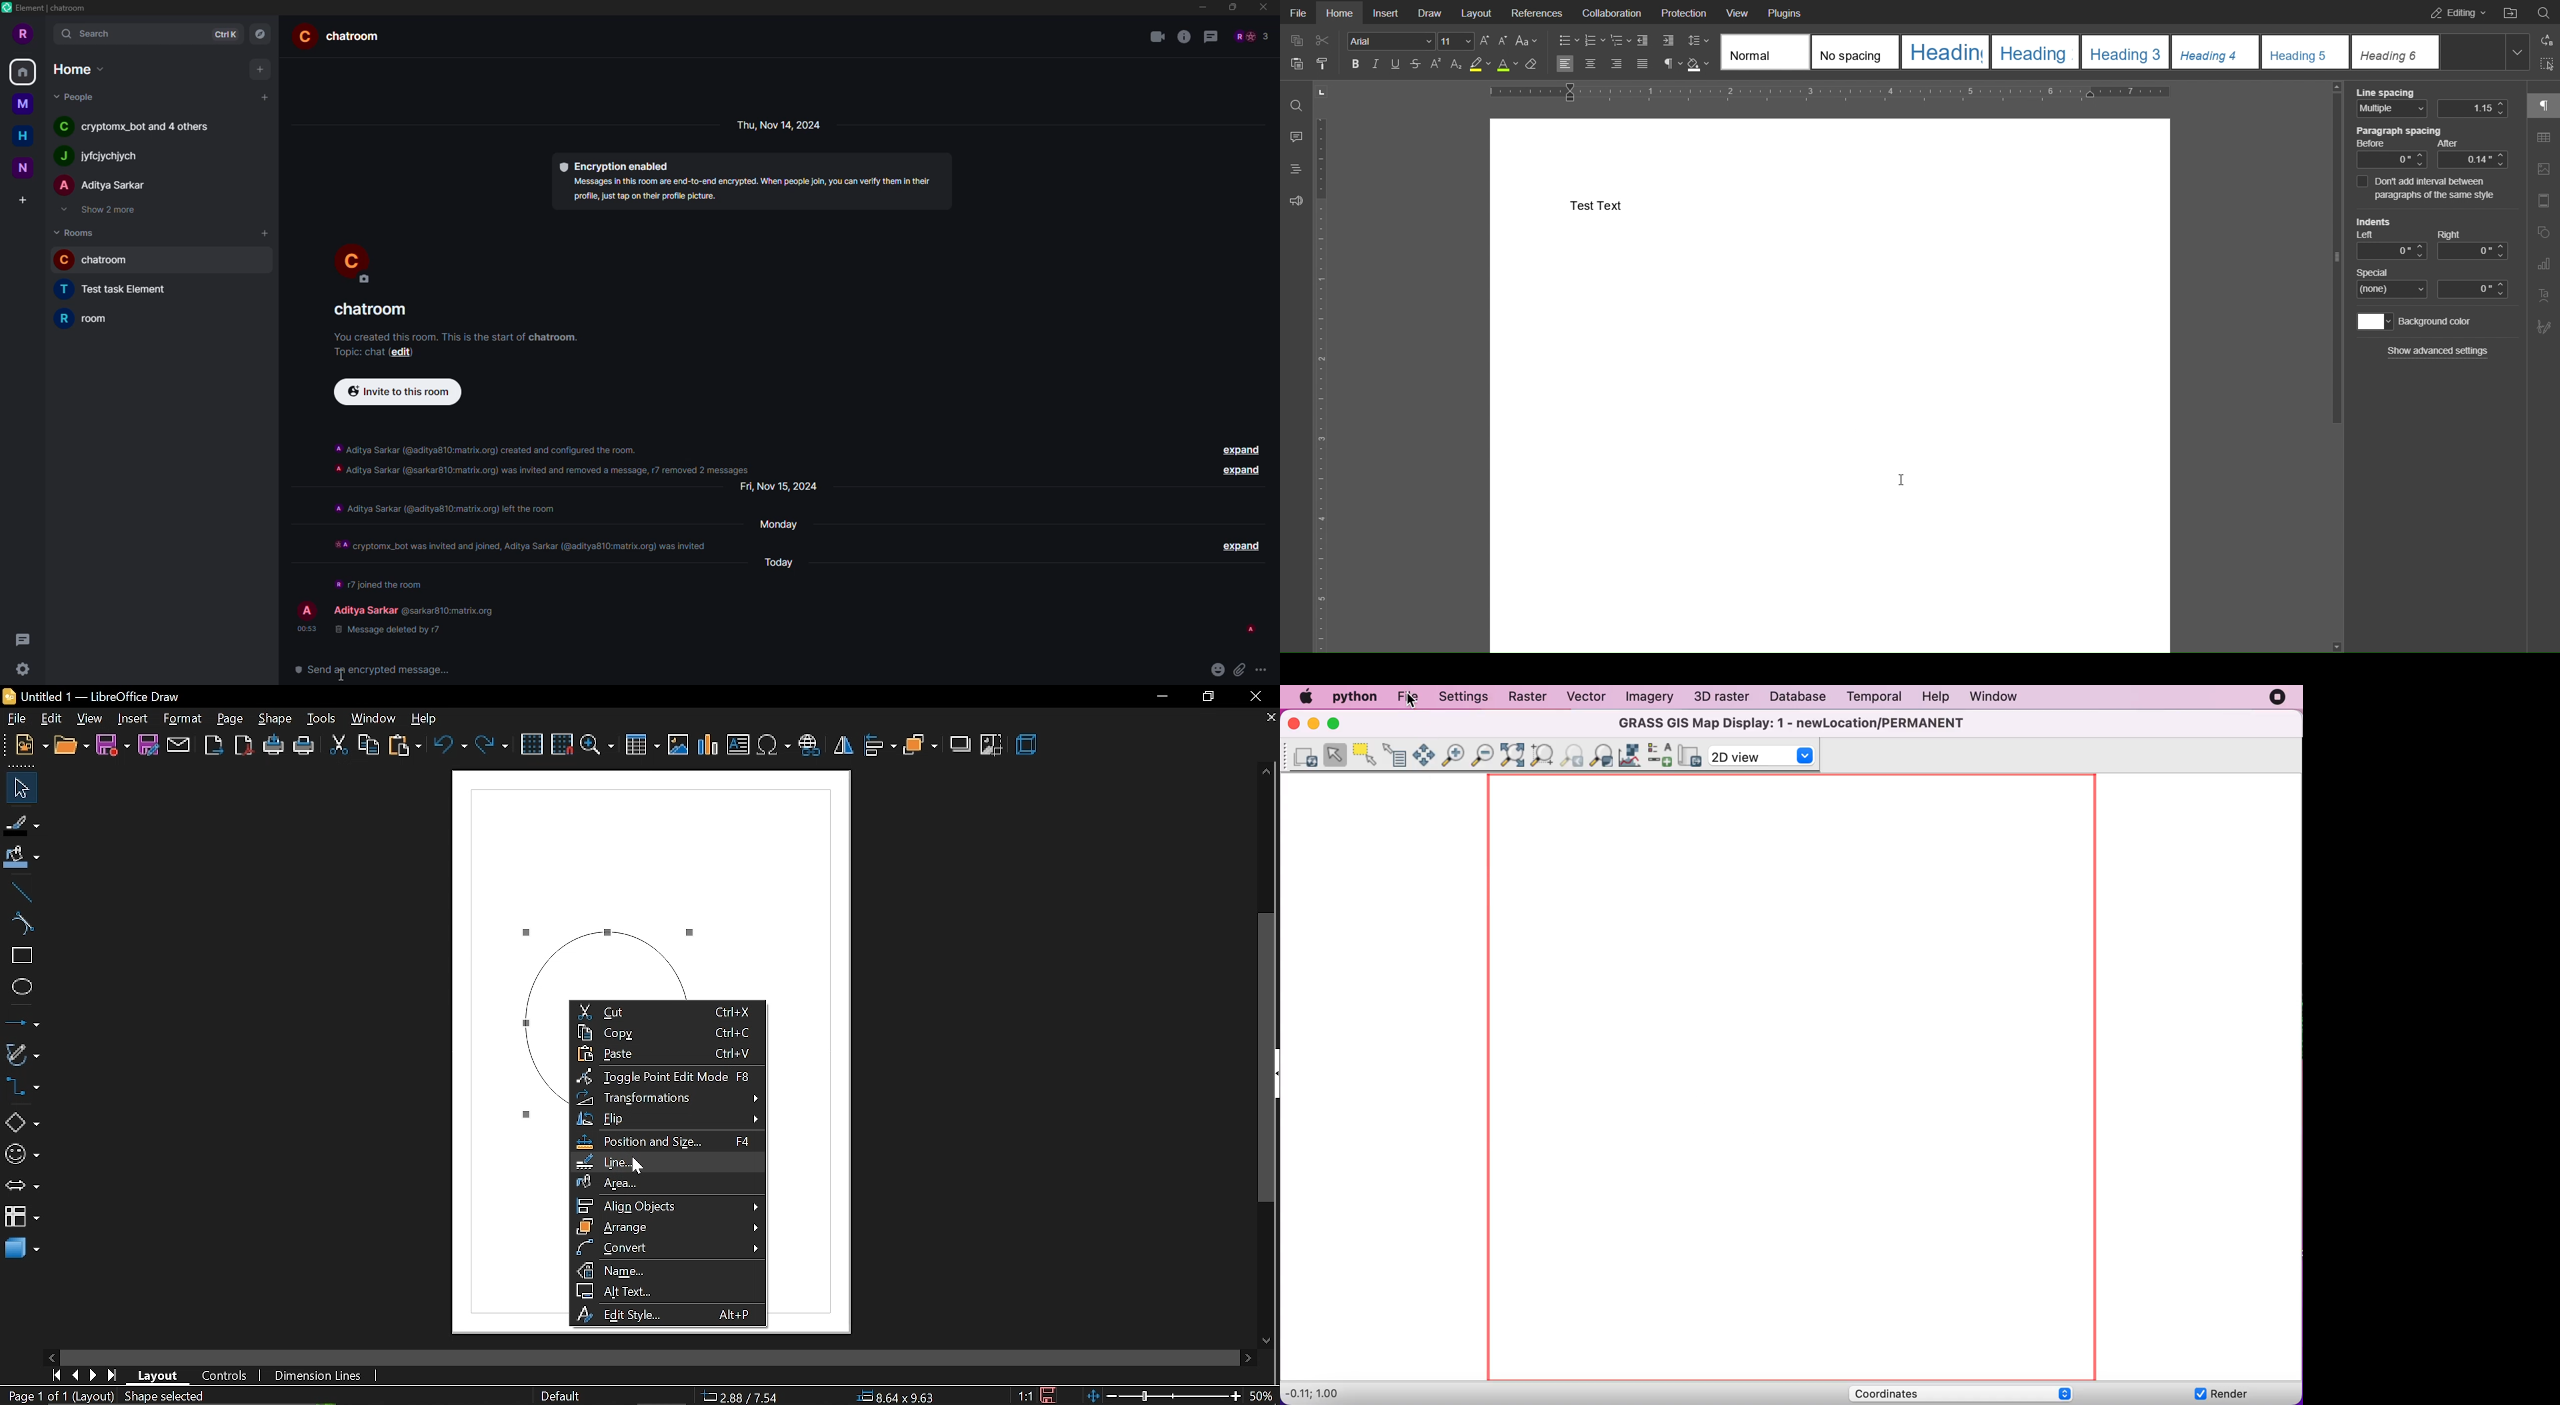 This screenshot has width=2576, height=1428. What do you see at coordinates (158, 1376) in the screenshot?
I see `layout` at bounding box center [158, 1376].